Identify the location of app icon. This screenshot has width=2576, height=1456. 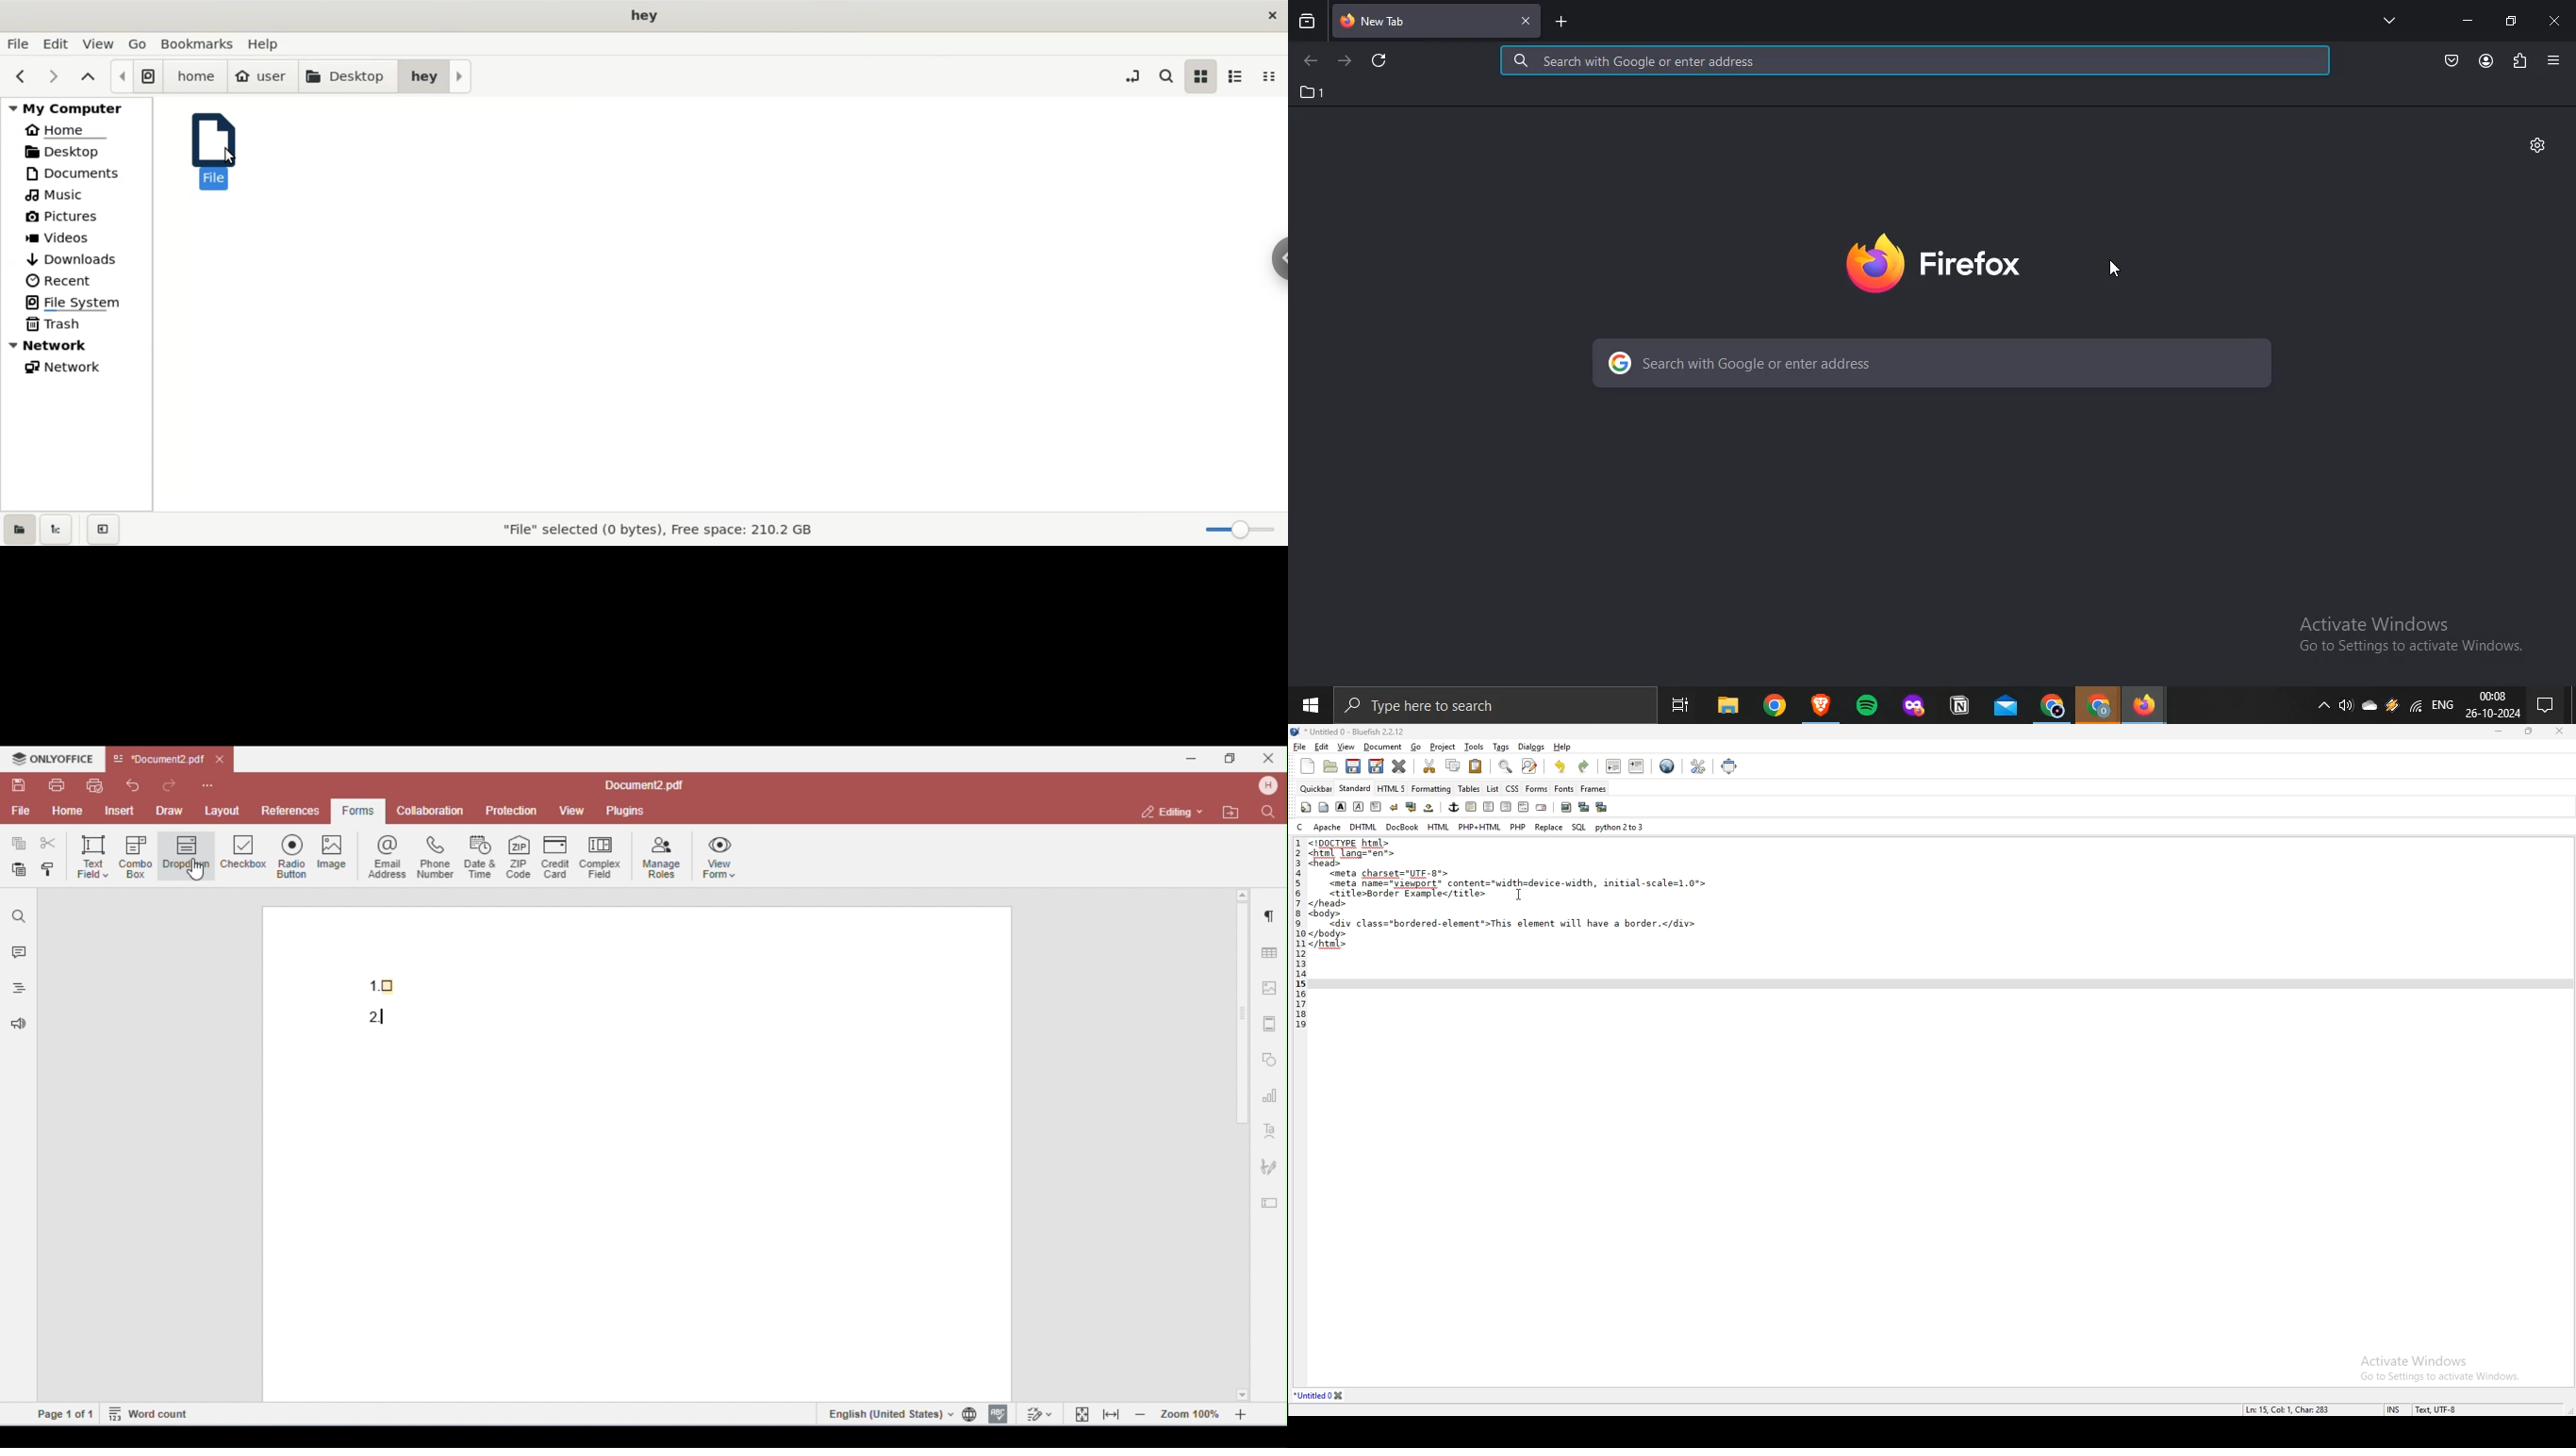
(1821, 701).